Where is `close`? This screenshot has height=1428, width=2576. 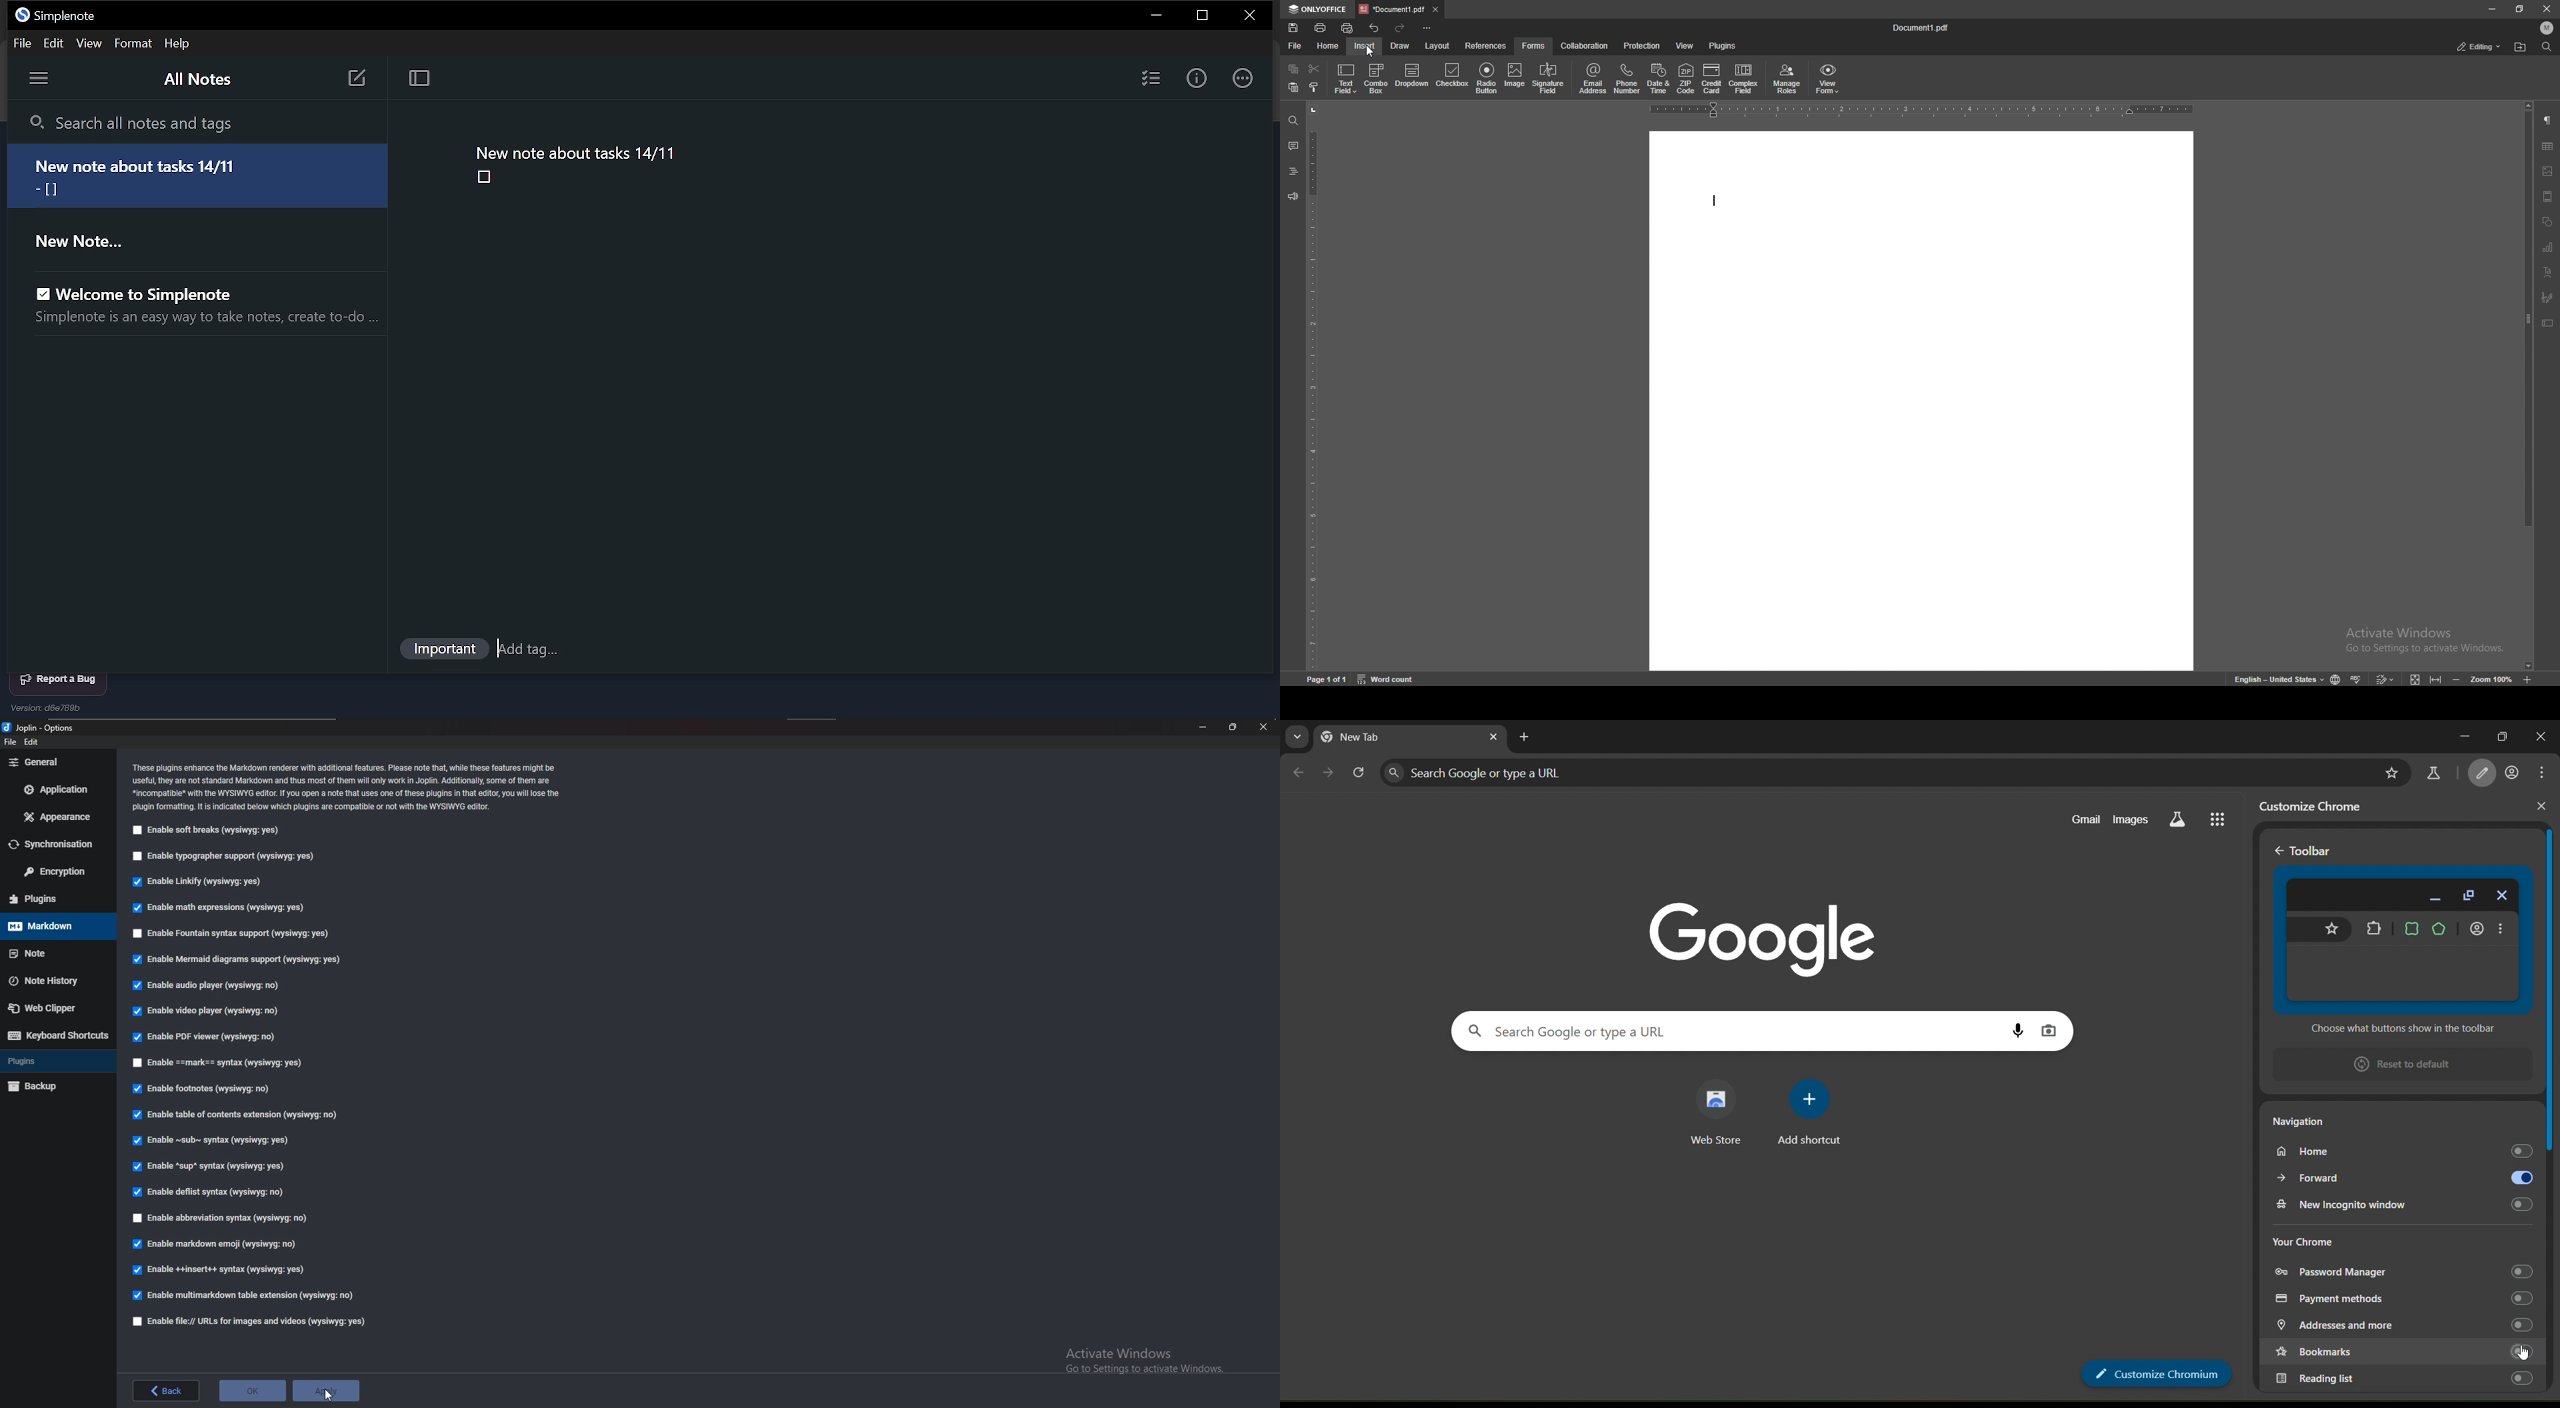
close is located at coordinates (1265, 727).